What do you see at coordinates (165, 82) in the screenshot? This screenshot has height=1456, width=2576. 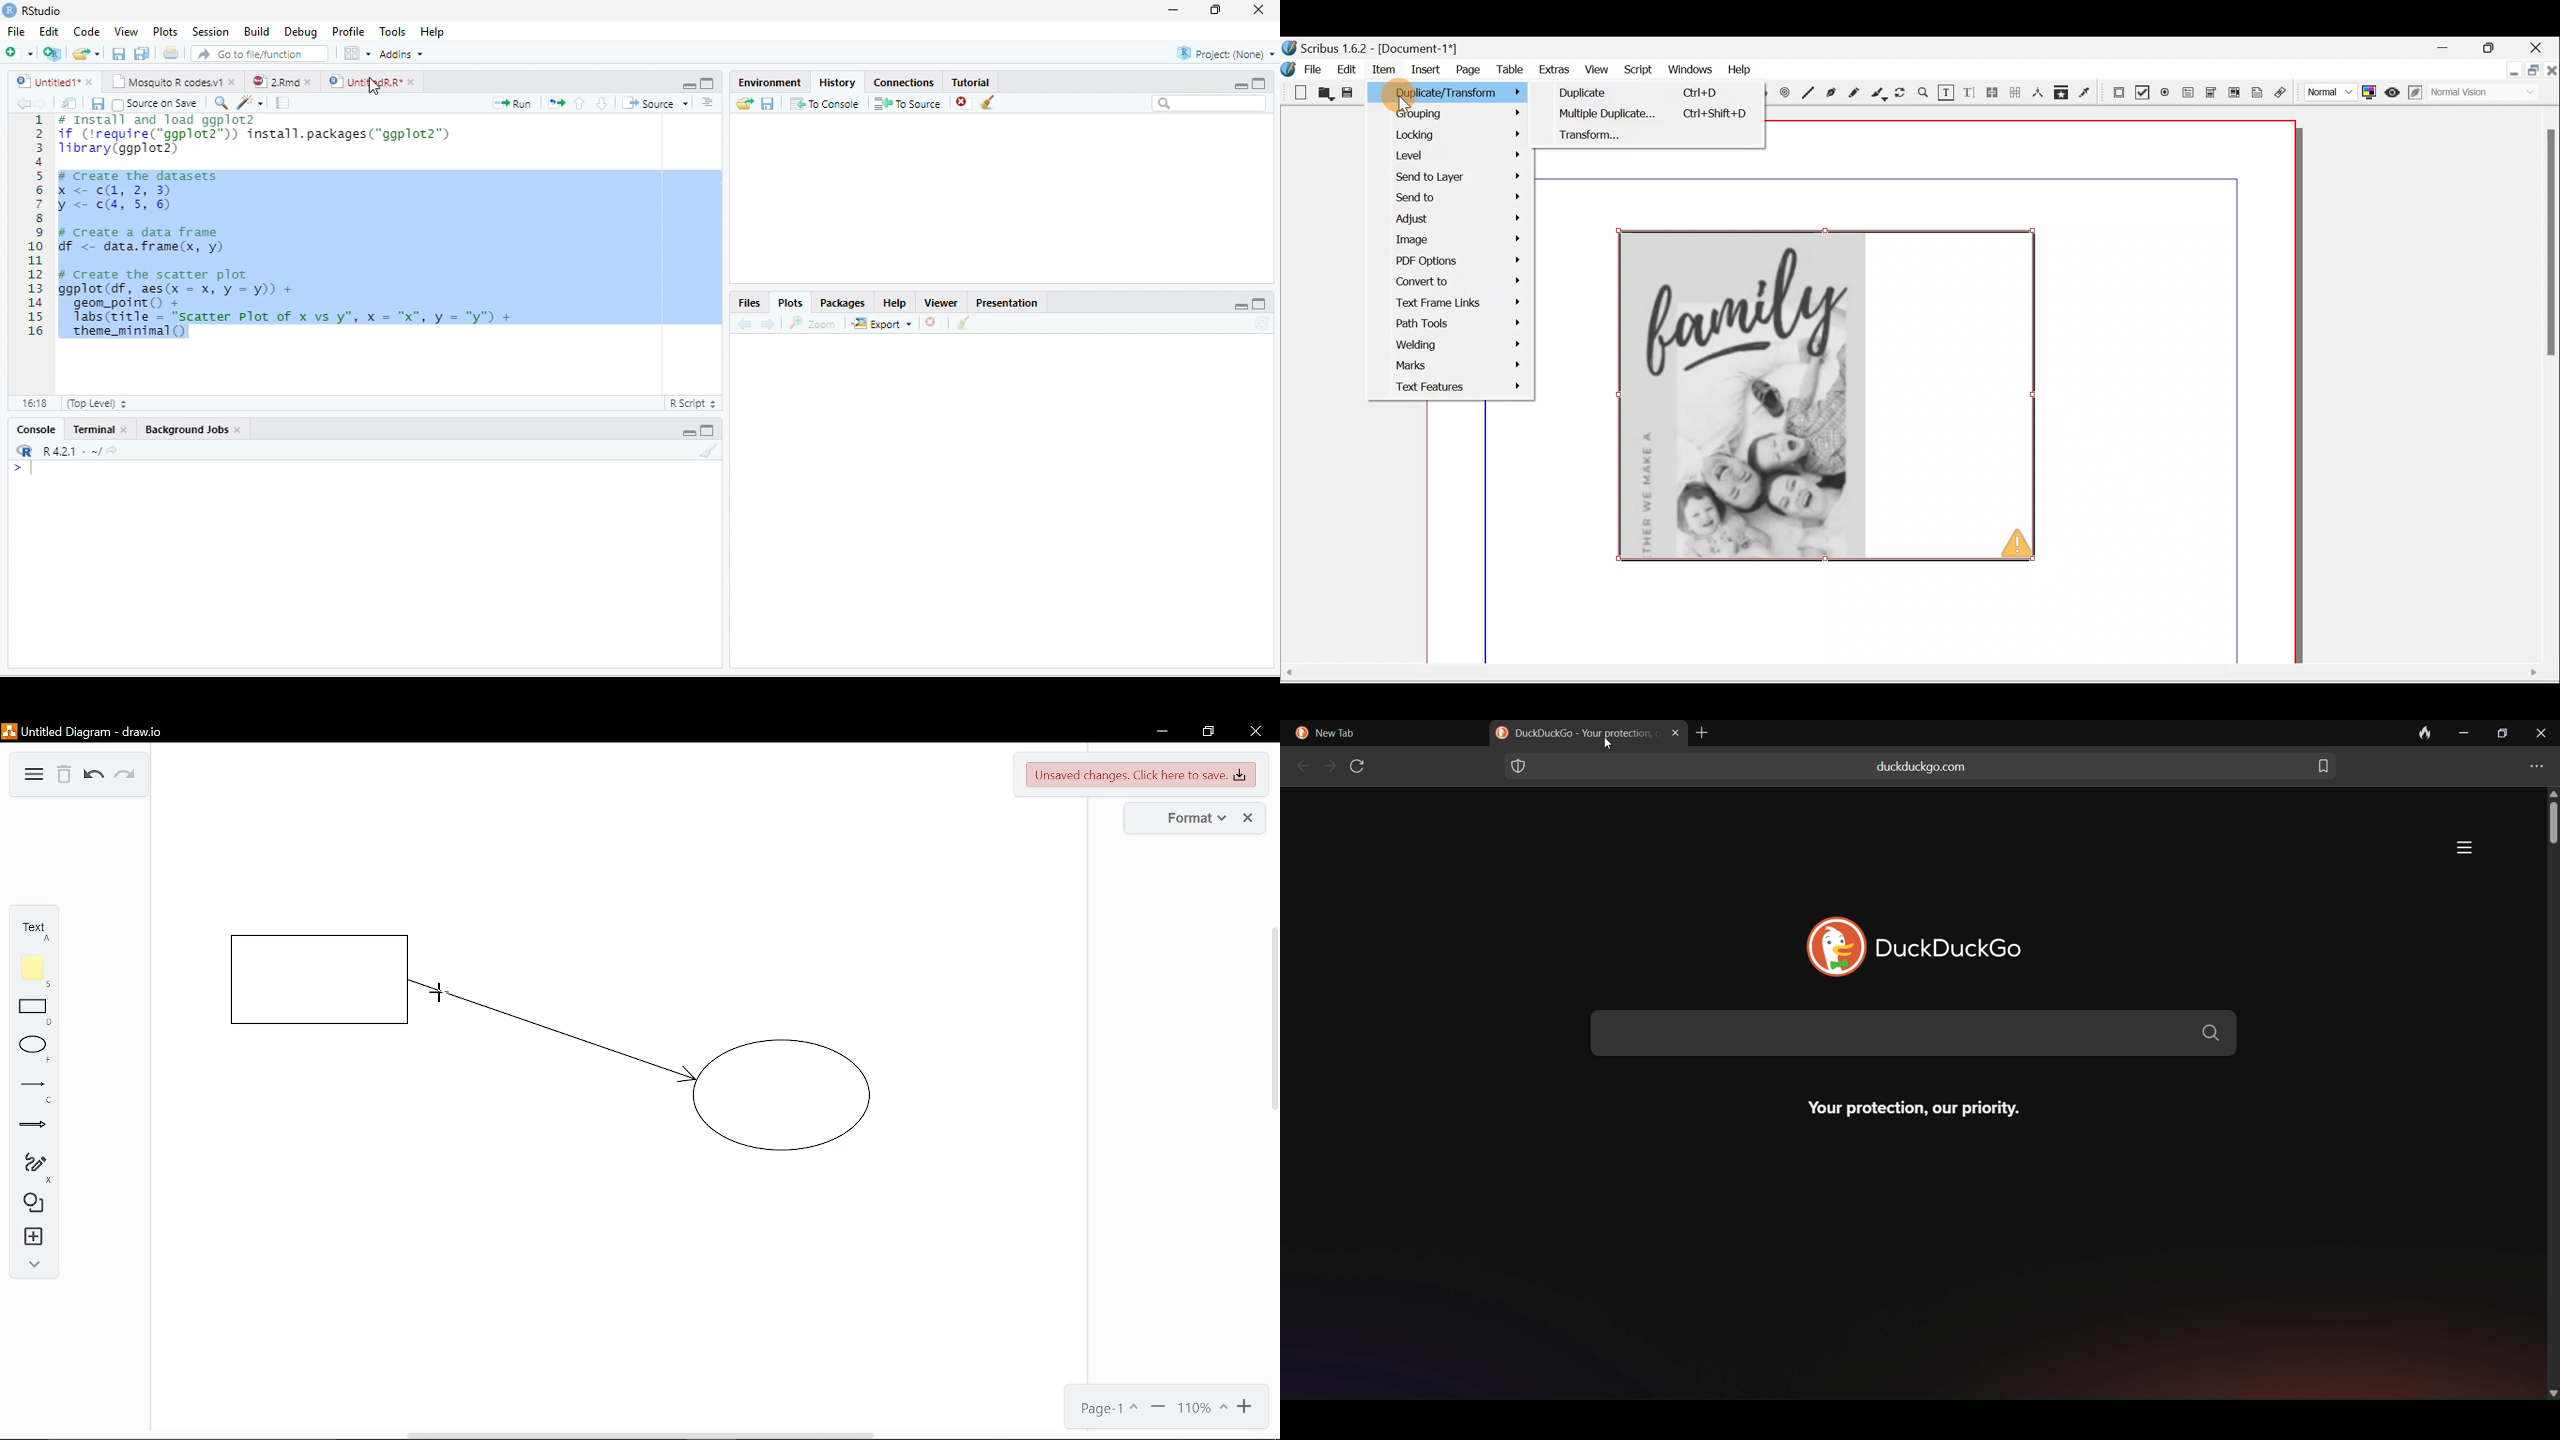 I see `Mosquito R codes.v1` at bounding box center [165, 82].